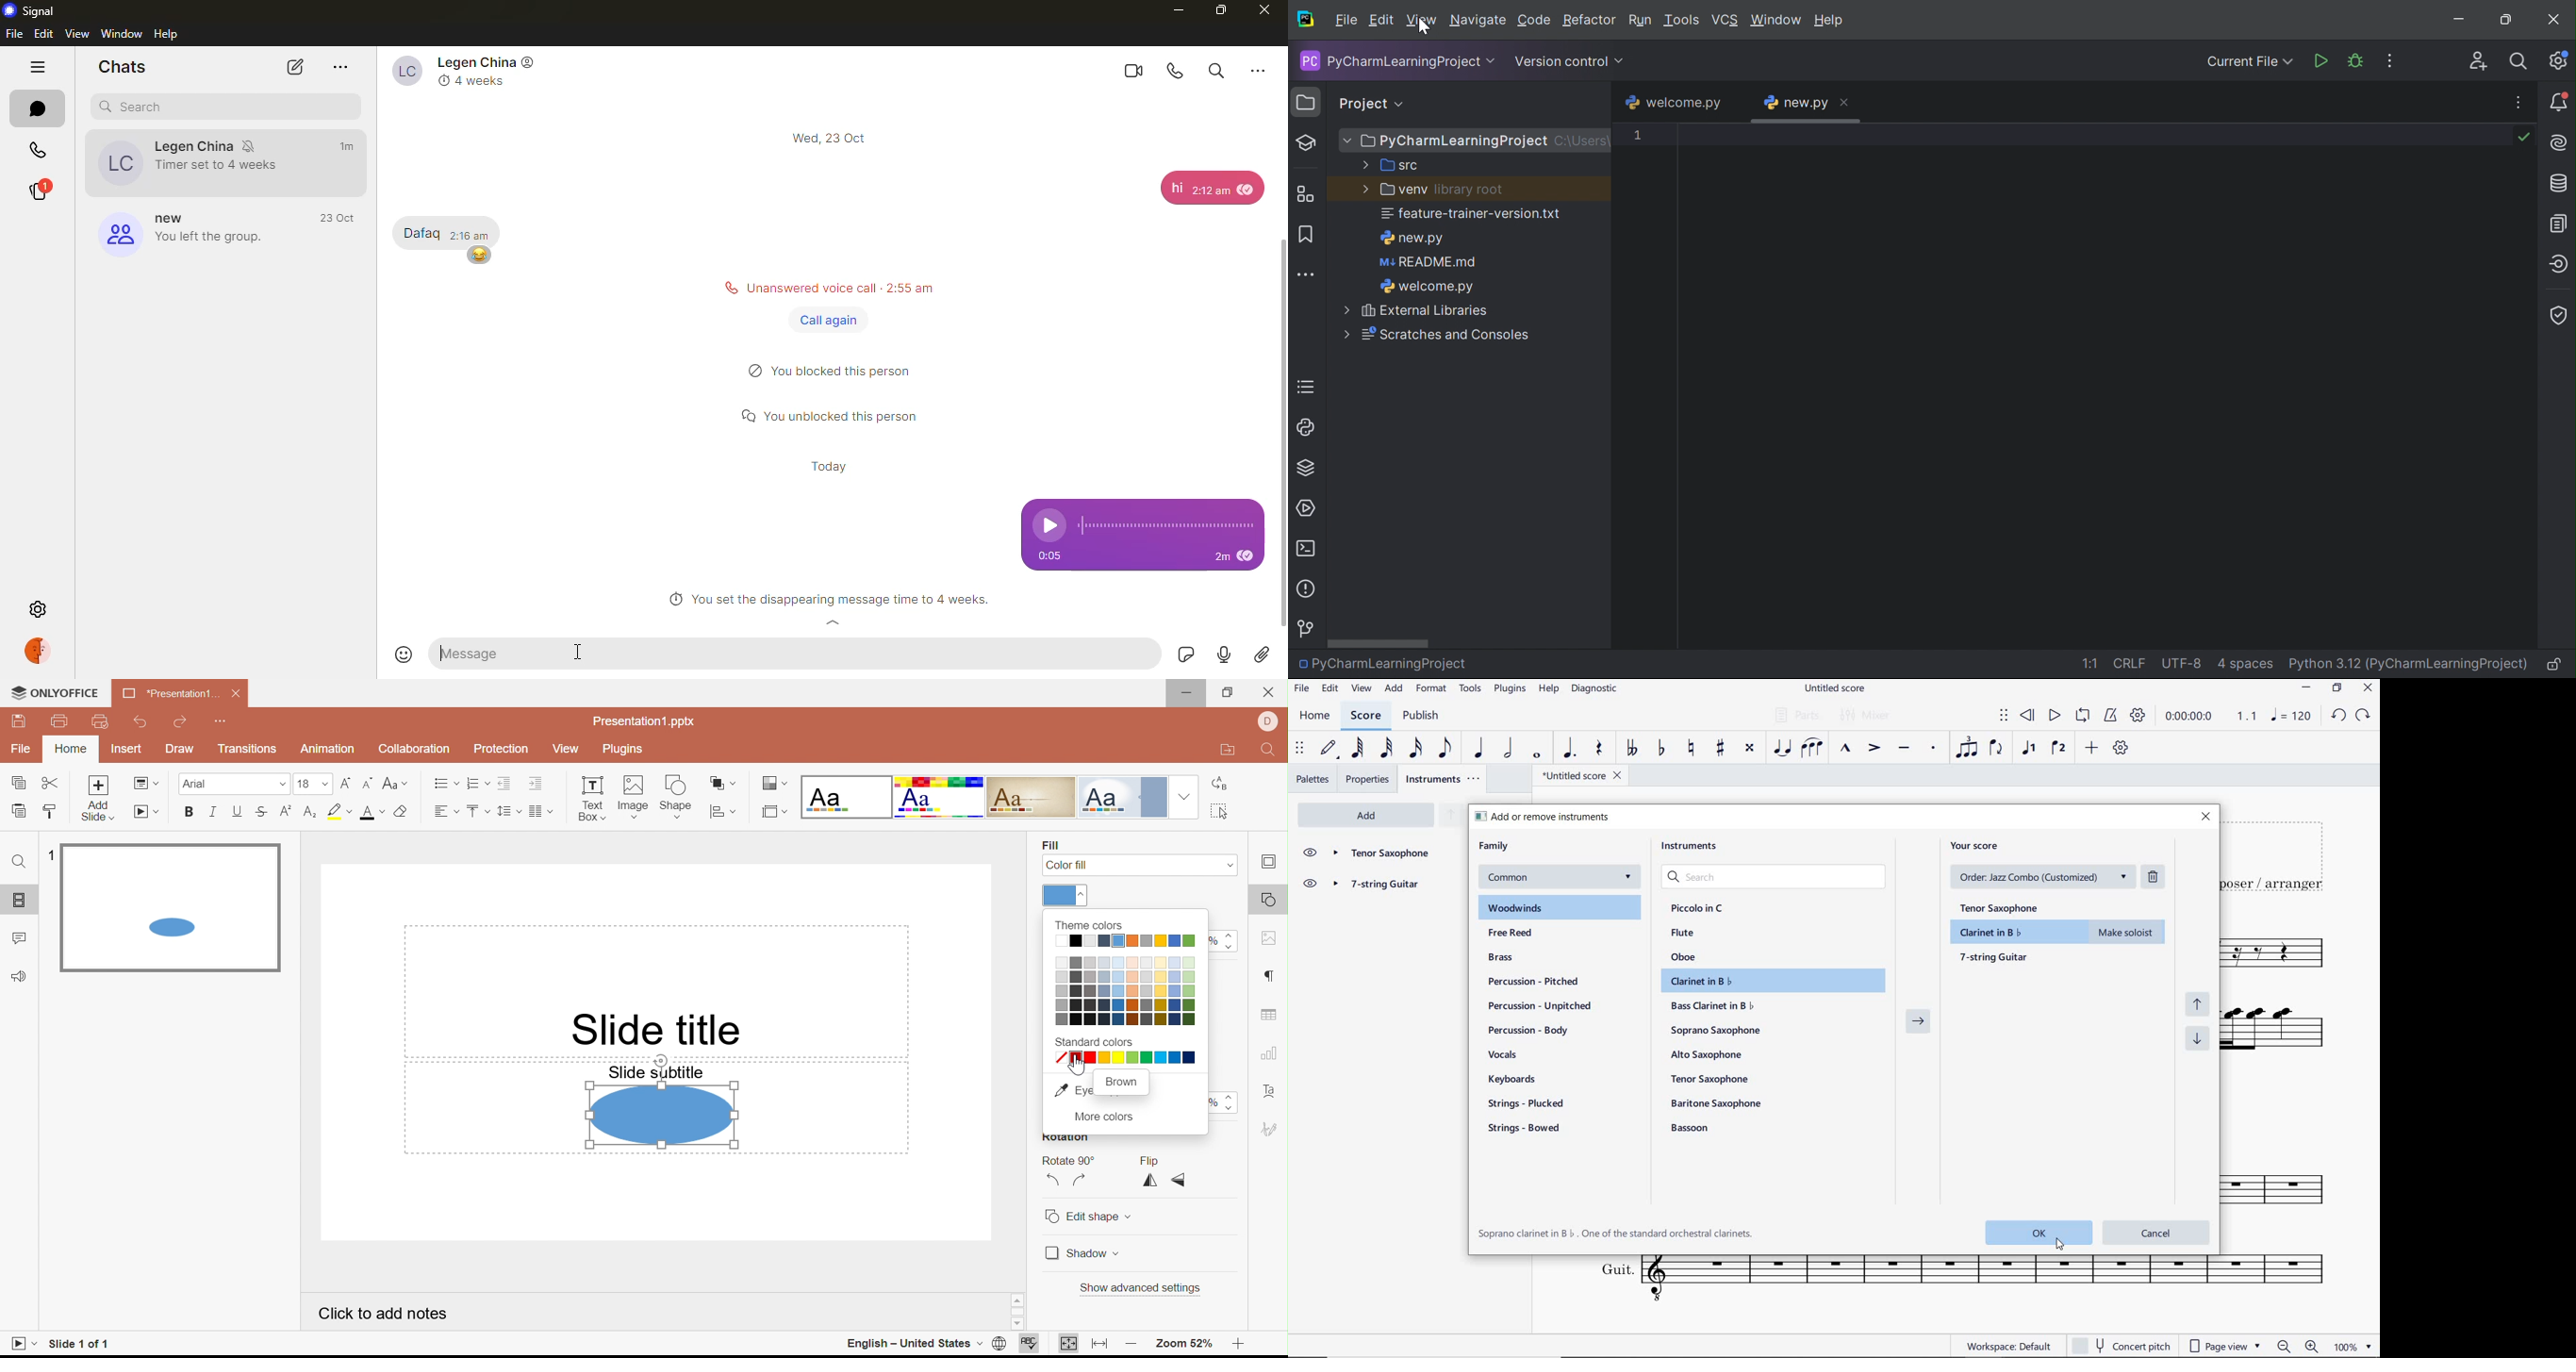 Image resolution: width=2576 pixels, height=1372 pixels. What do you see at coordinates (292, 67) in the screenshot?
I see `new chat` at bounding box center [292, 67].